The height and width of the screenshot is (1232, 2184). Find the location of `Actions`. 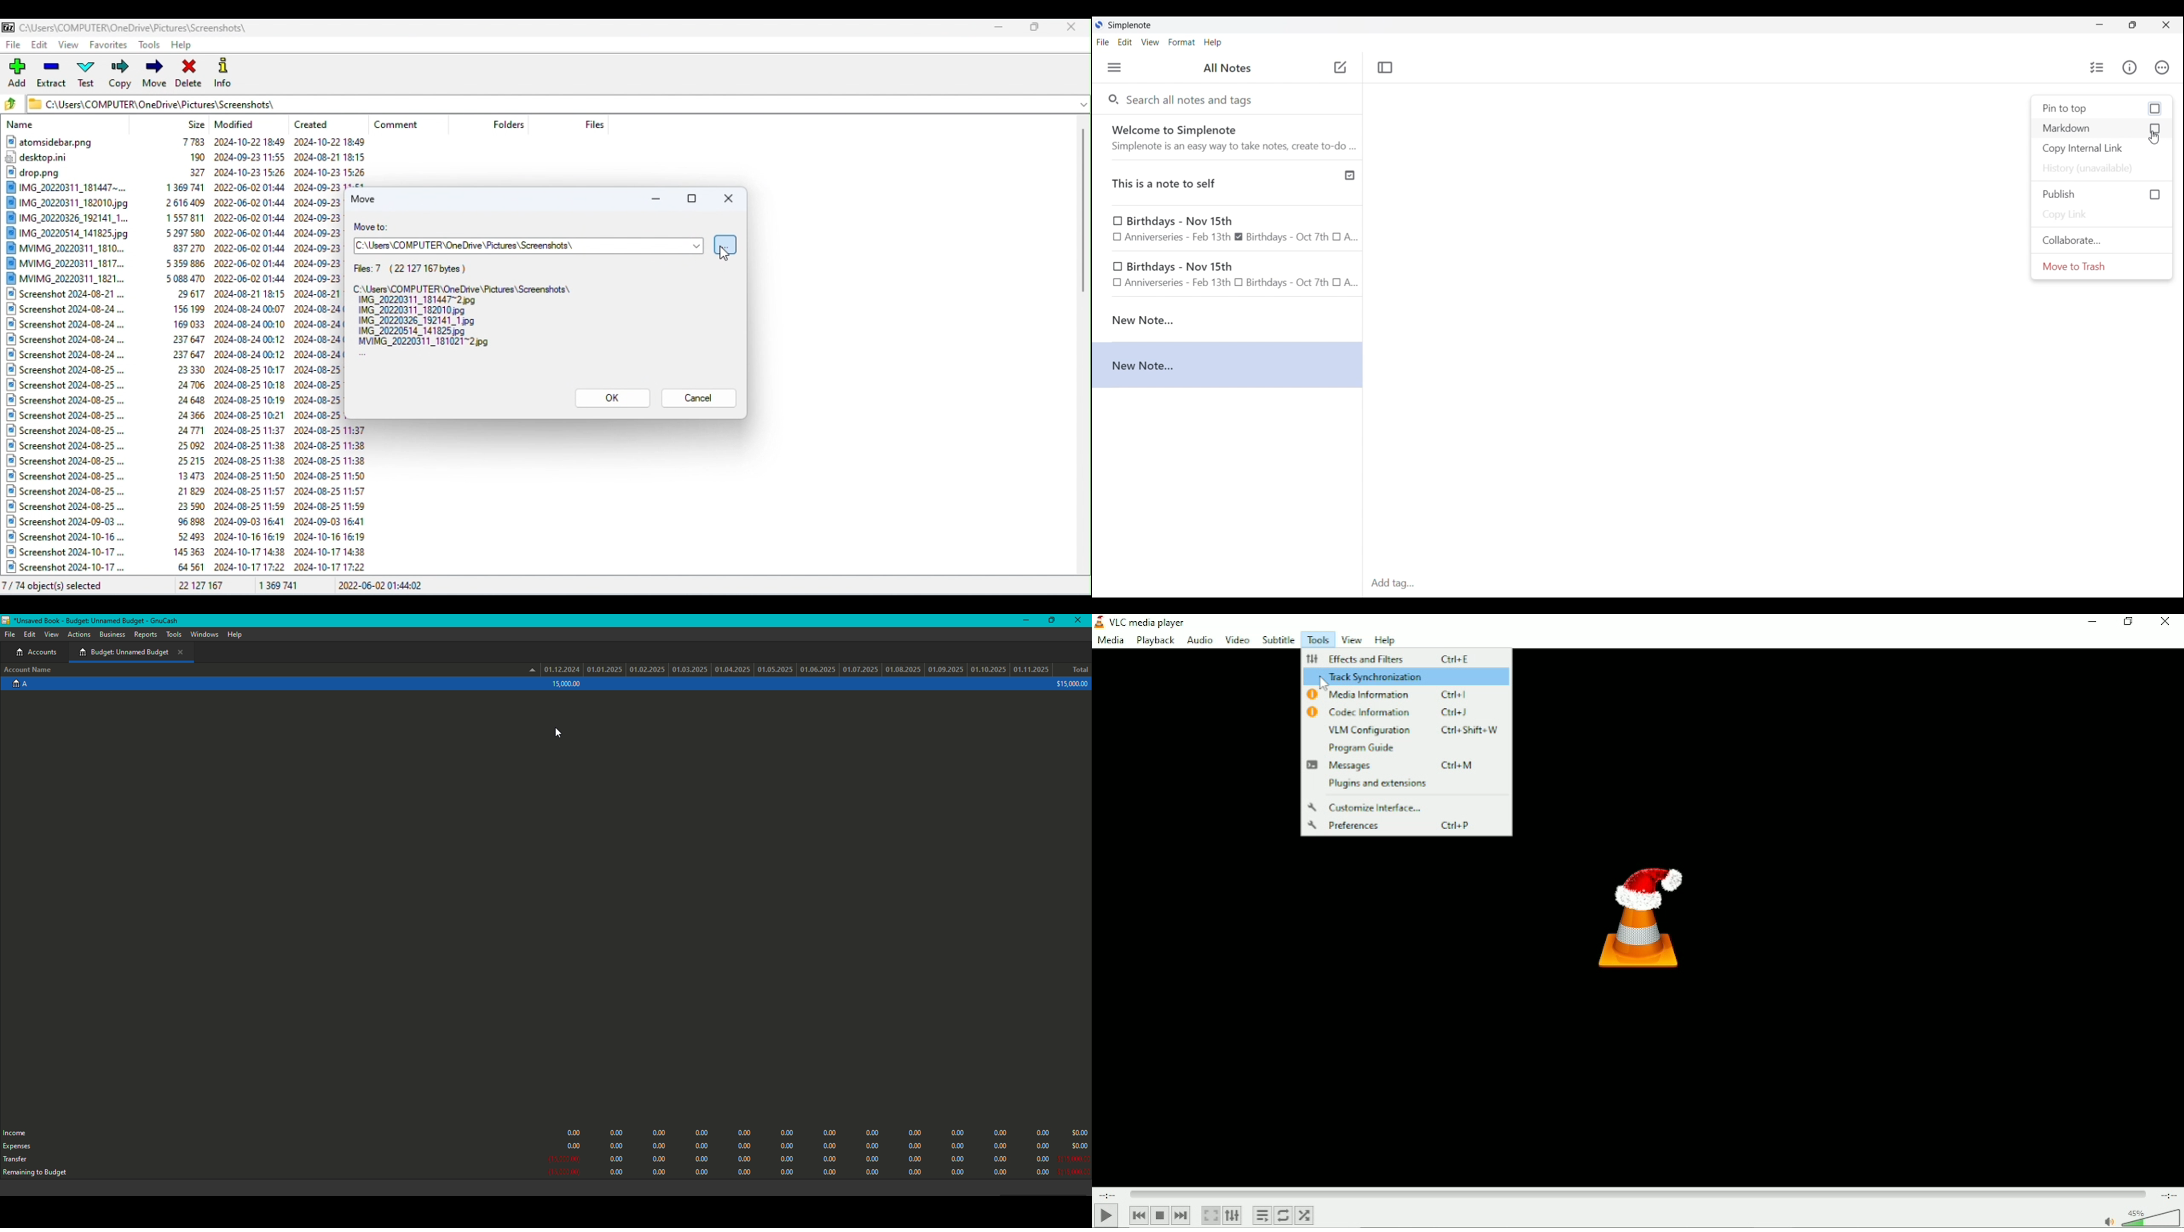

Actions is located at coordinates (2162, 68).